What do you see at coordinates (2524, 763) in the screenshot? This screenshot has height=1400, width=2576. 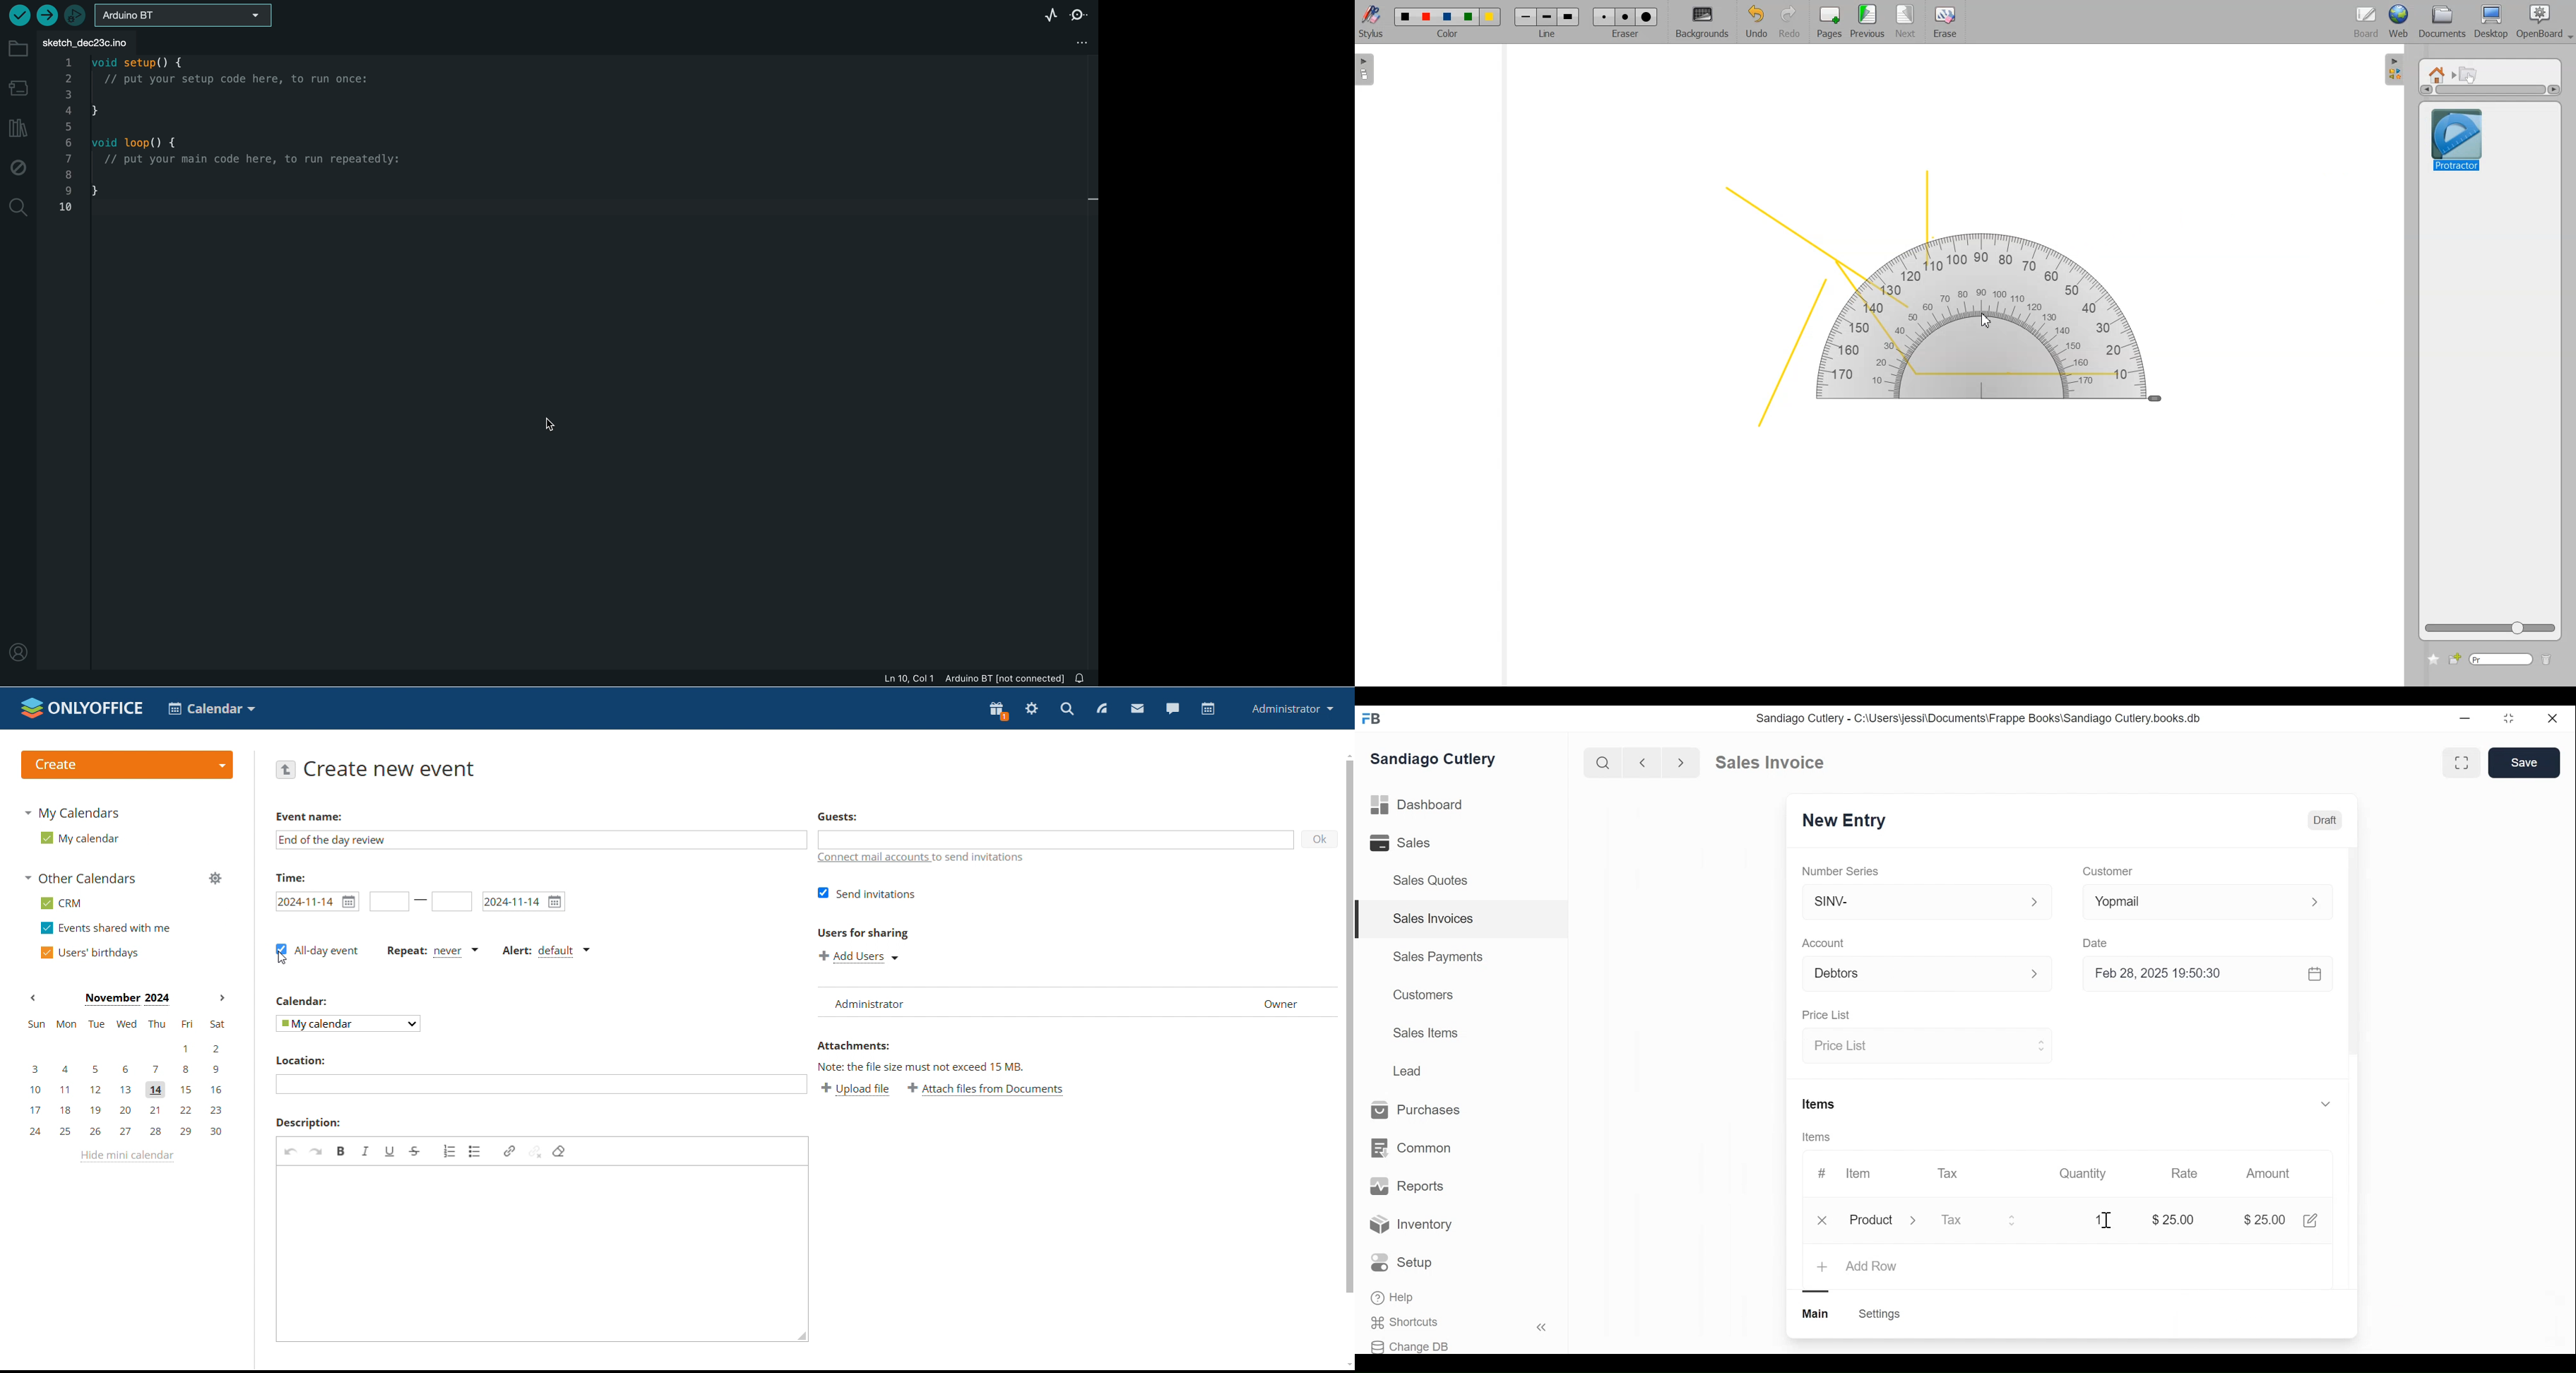 I see `Save ` at bounding box center [2524, 763].